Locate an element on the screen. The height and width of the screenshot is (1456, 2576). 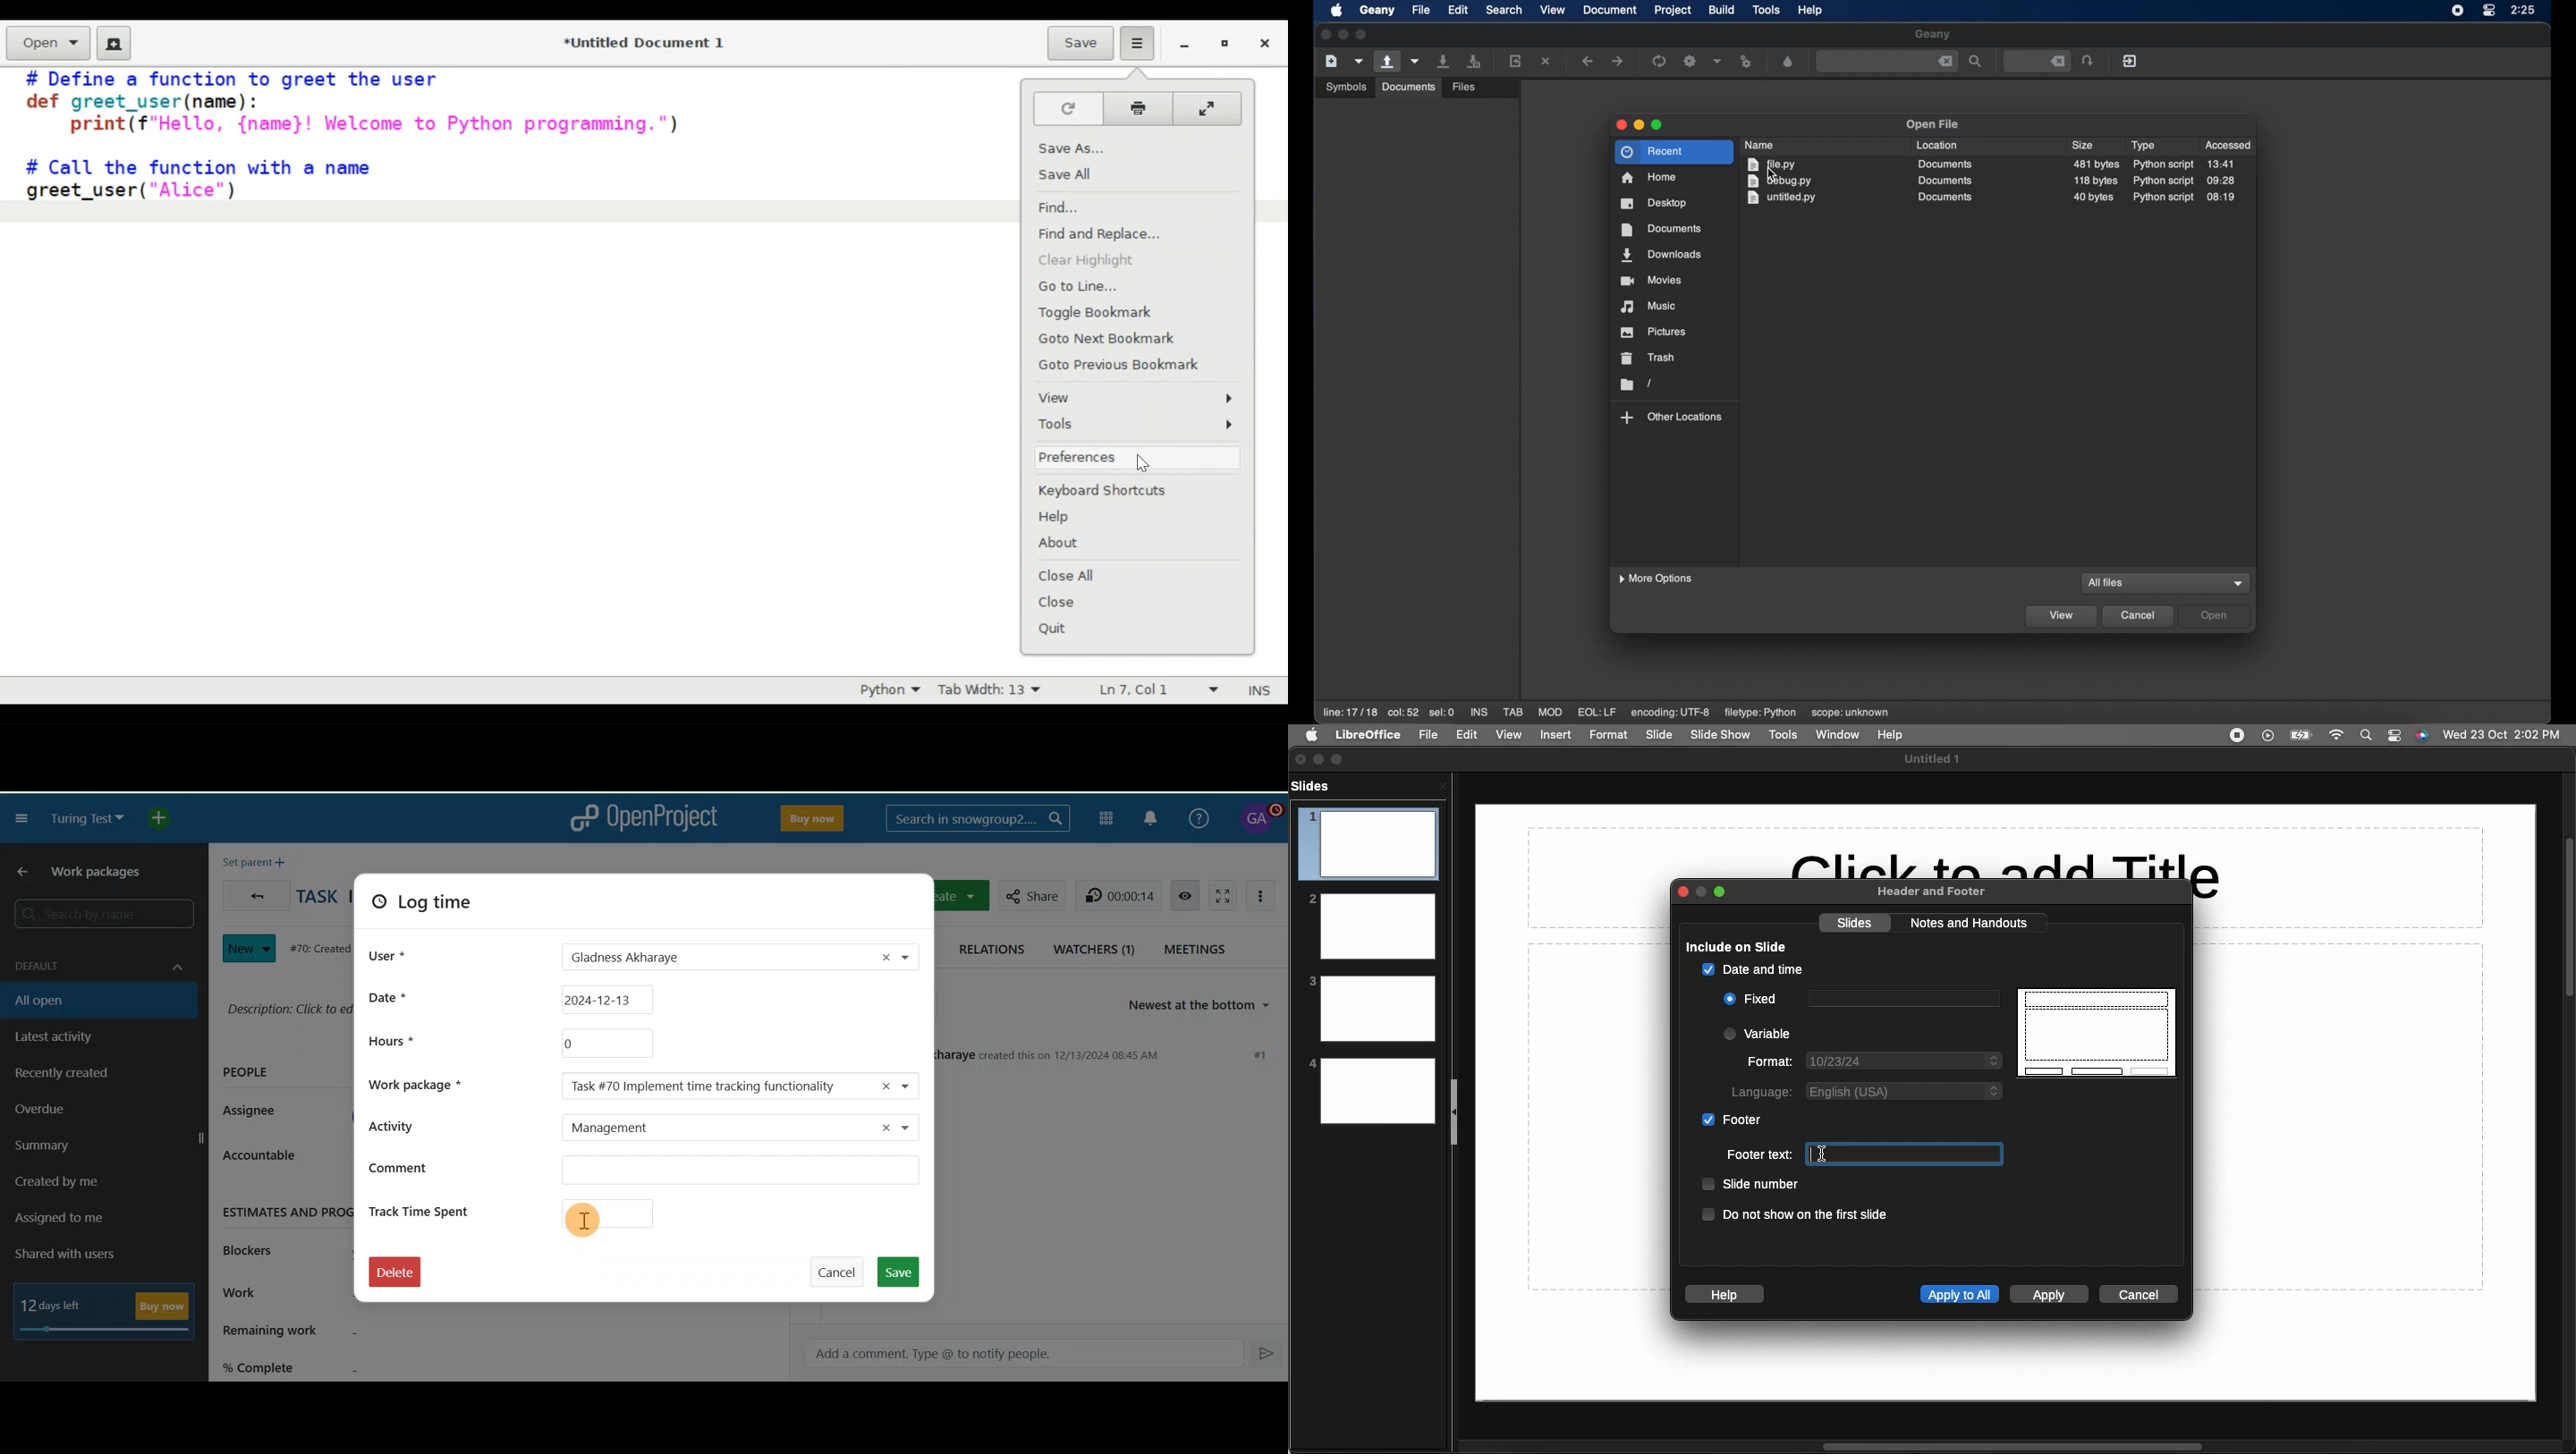
Accountable is located at coordinates (271, 1160).